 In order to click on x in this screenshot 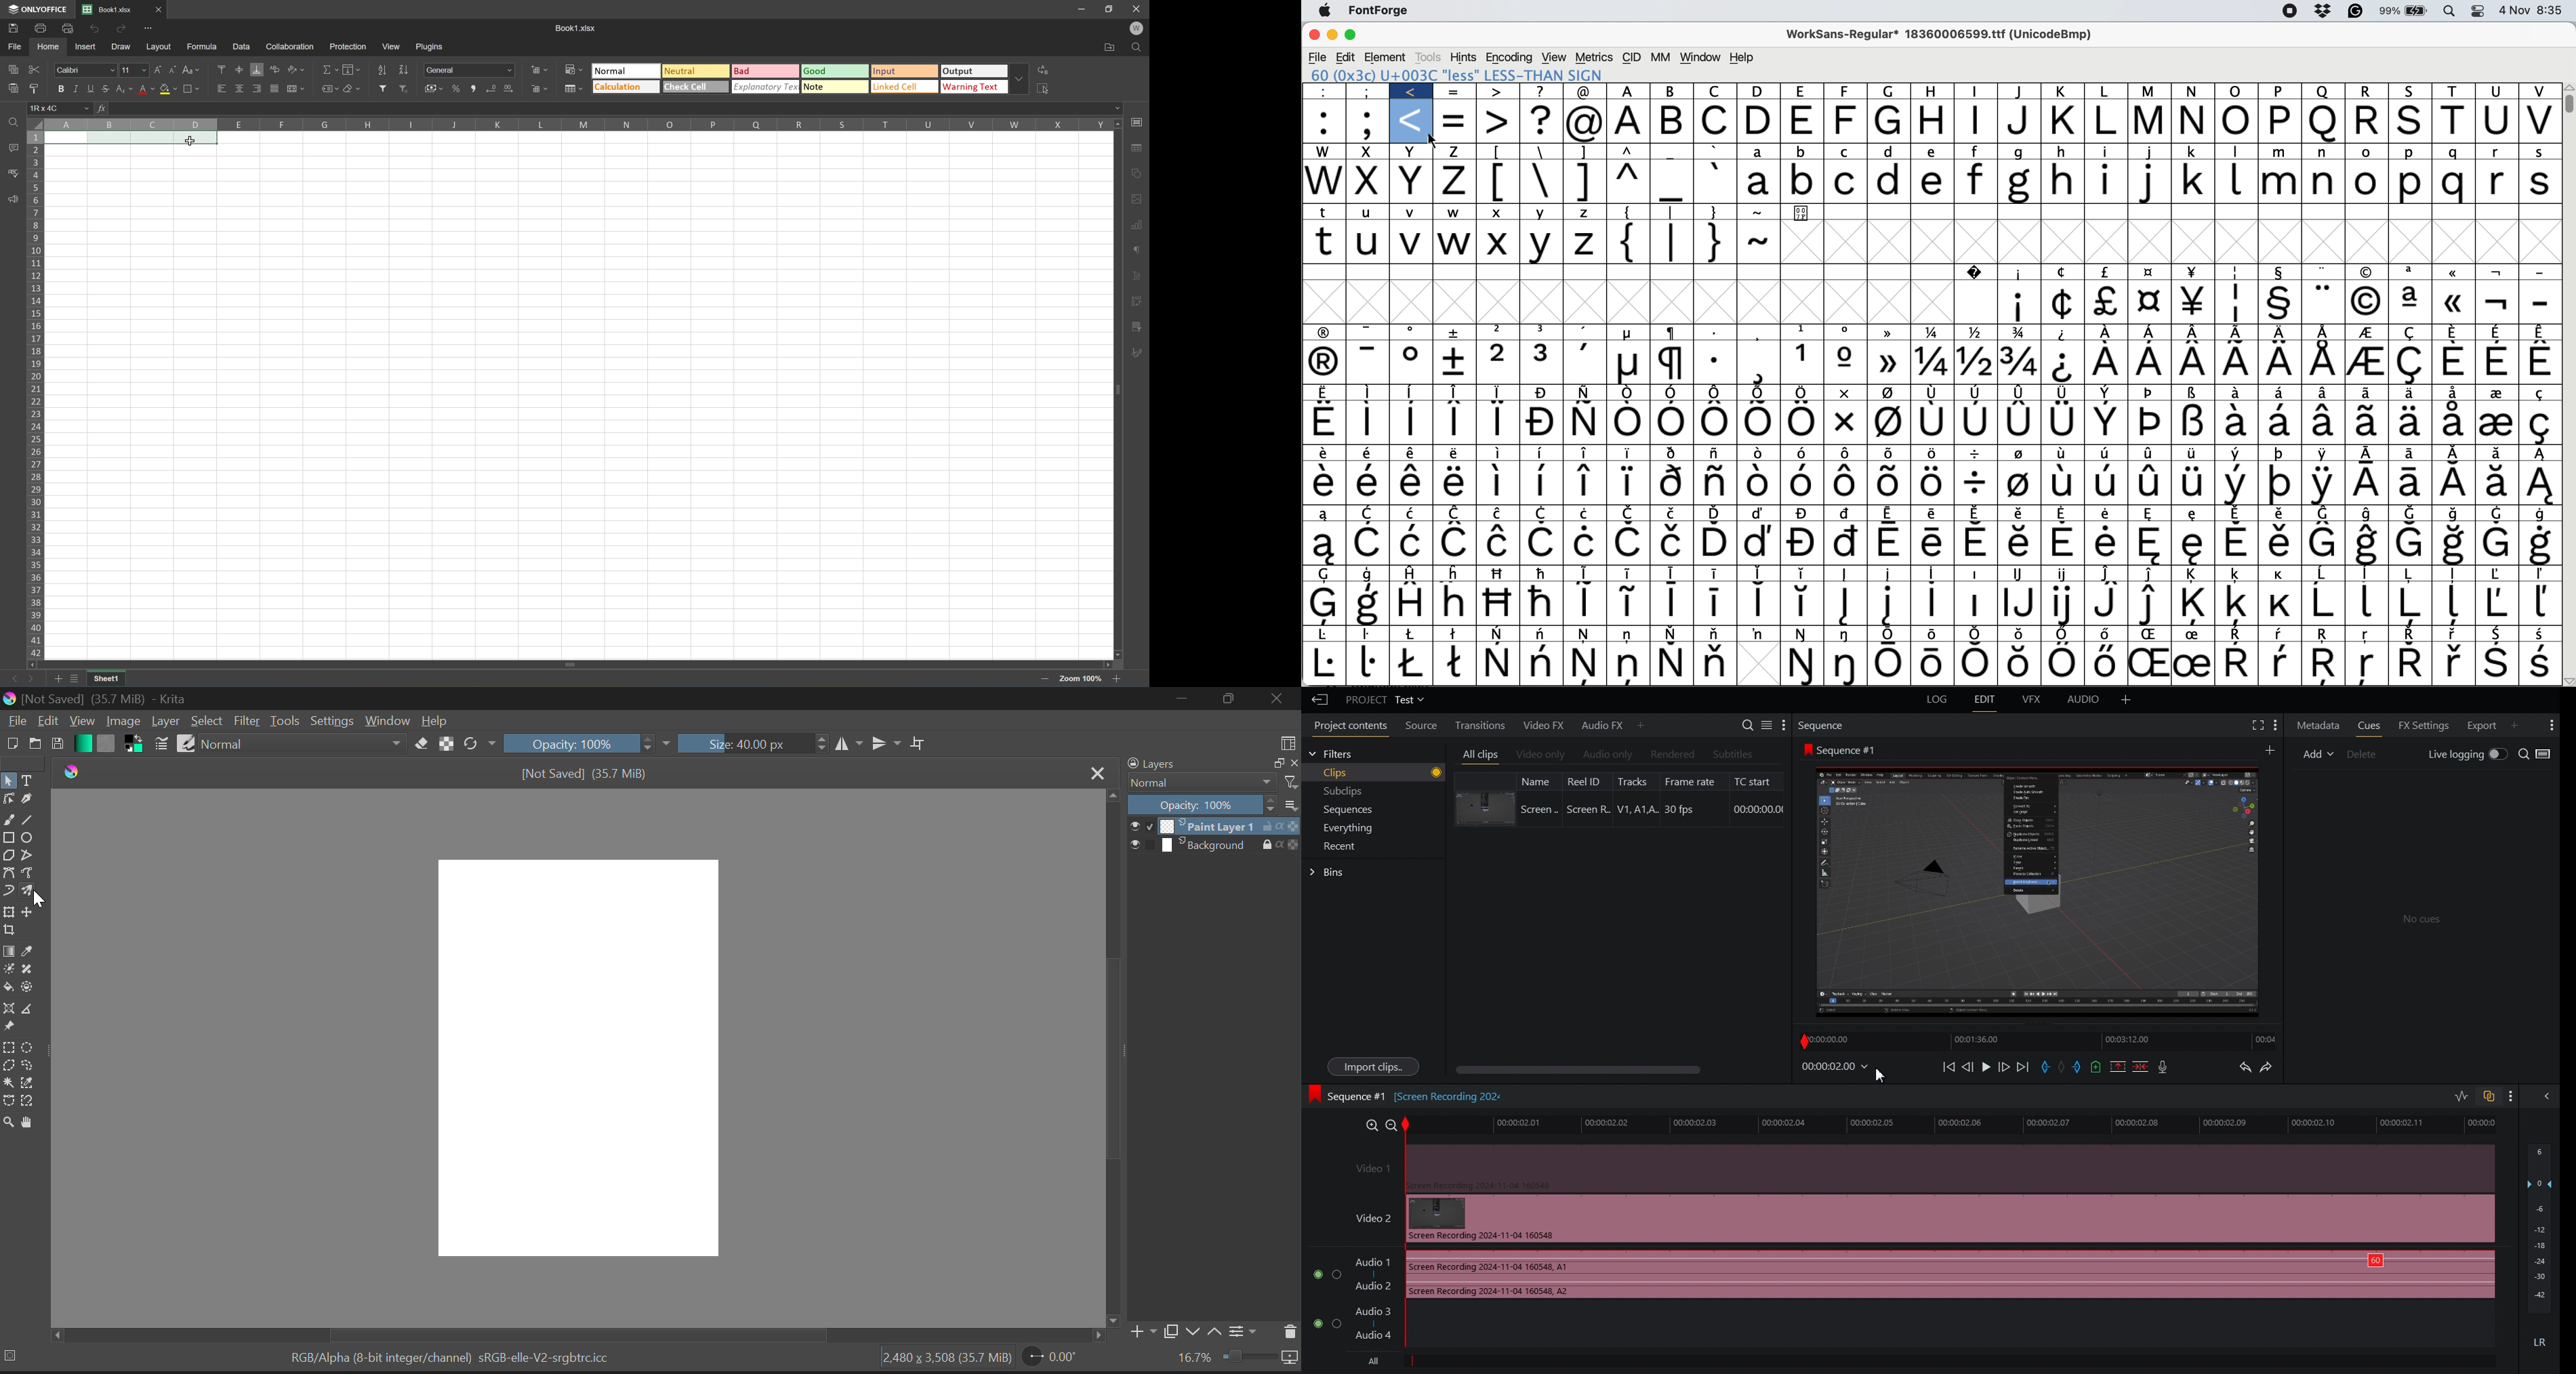, I will do `click(1369, 152)`.